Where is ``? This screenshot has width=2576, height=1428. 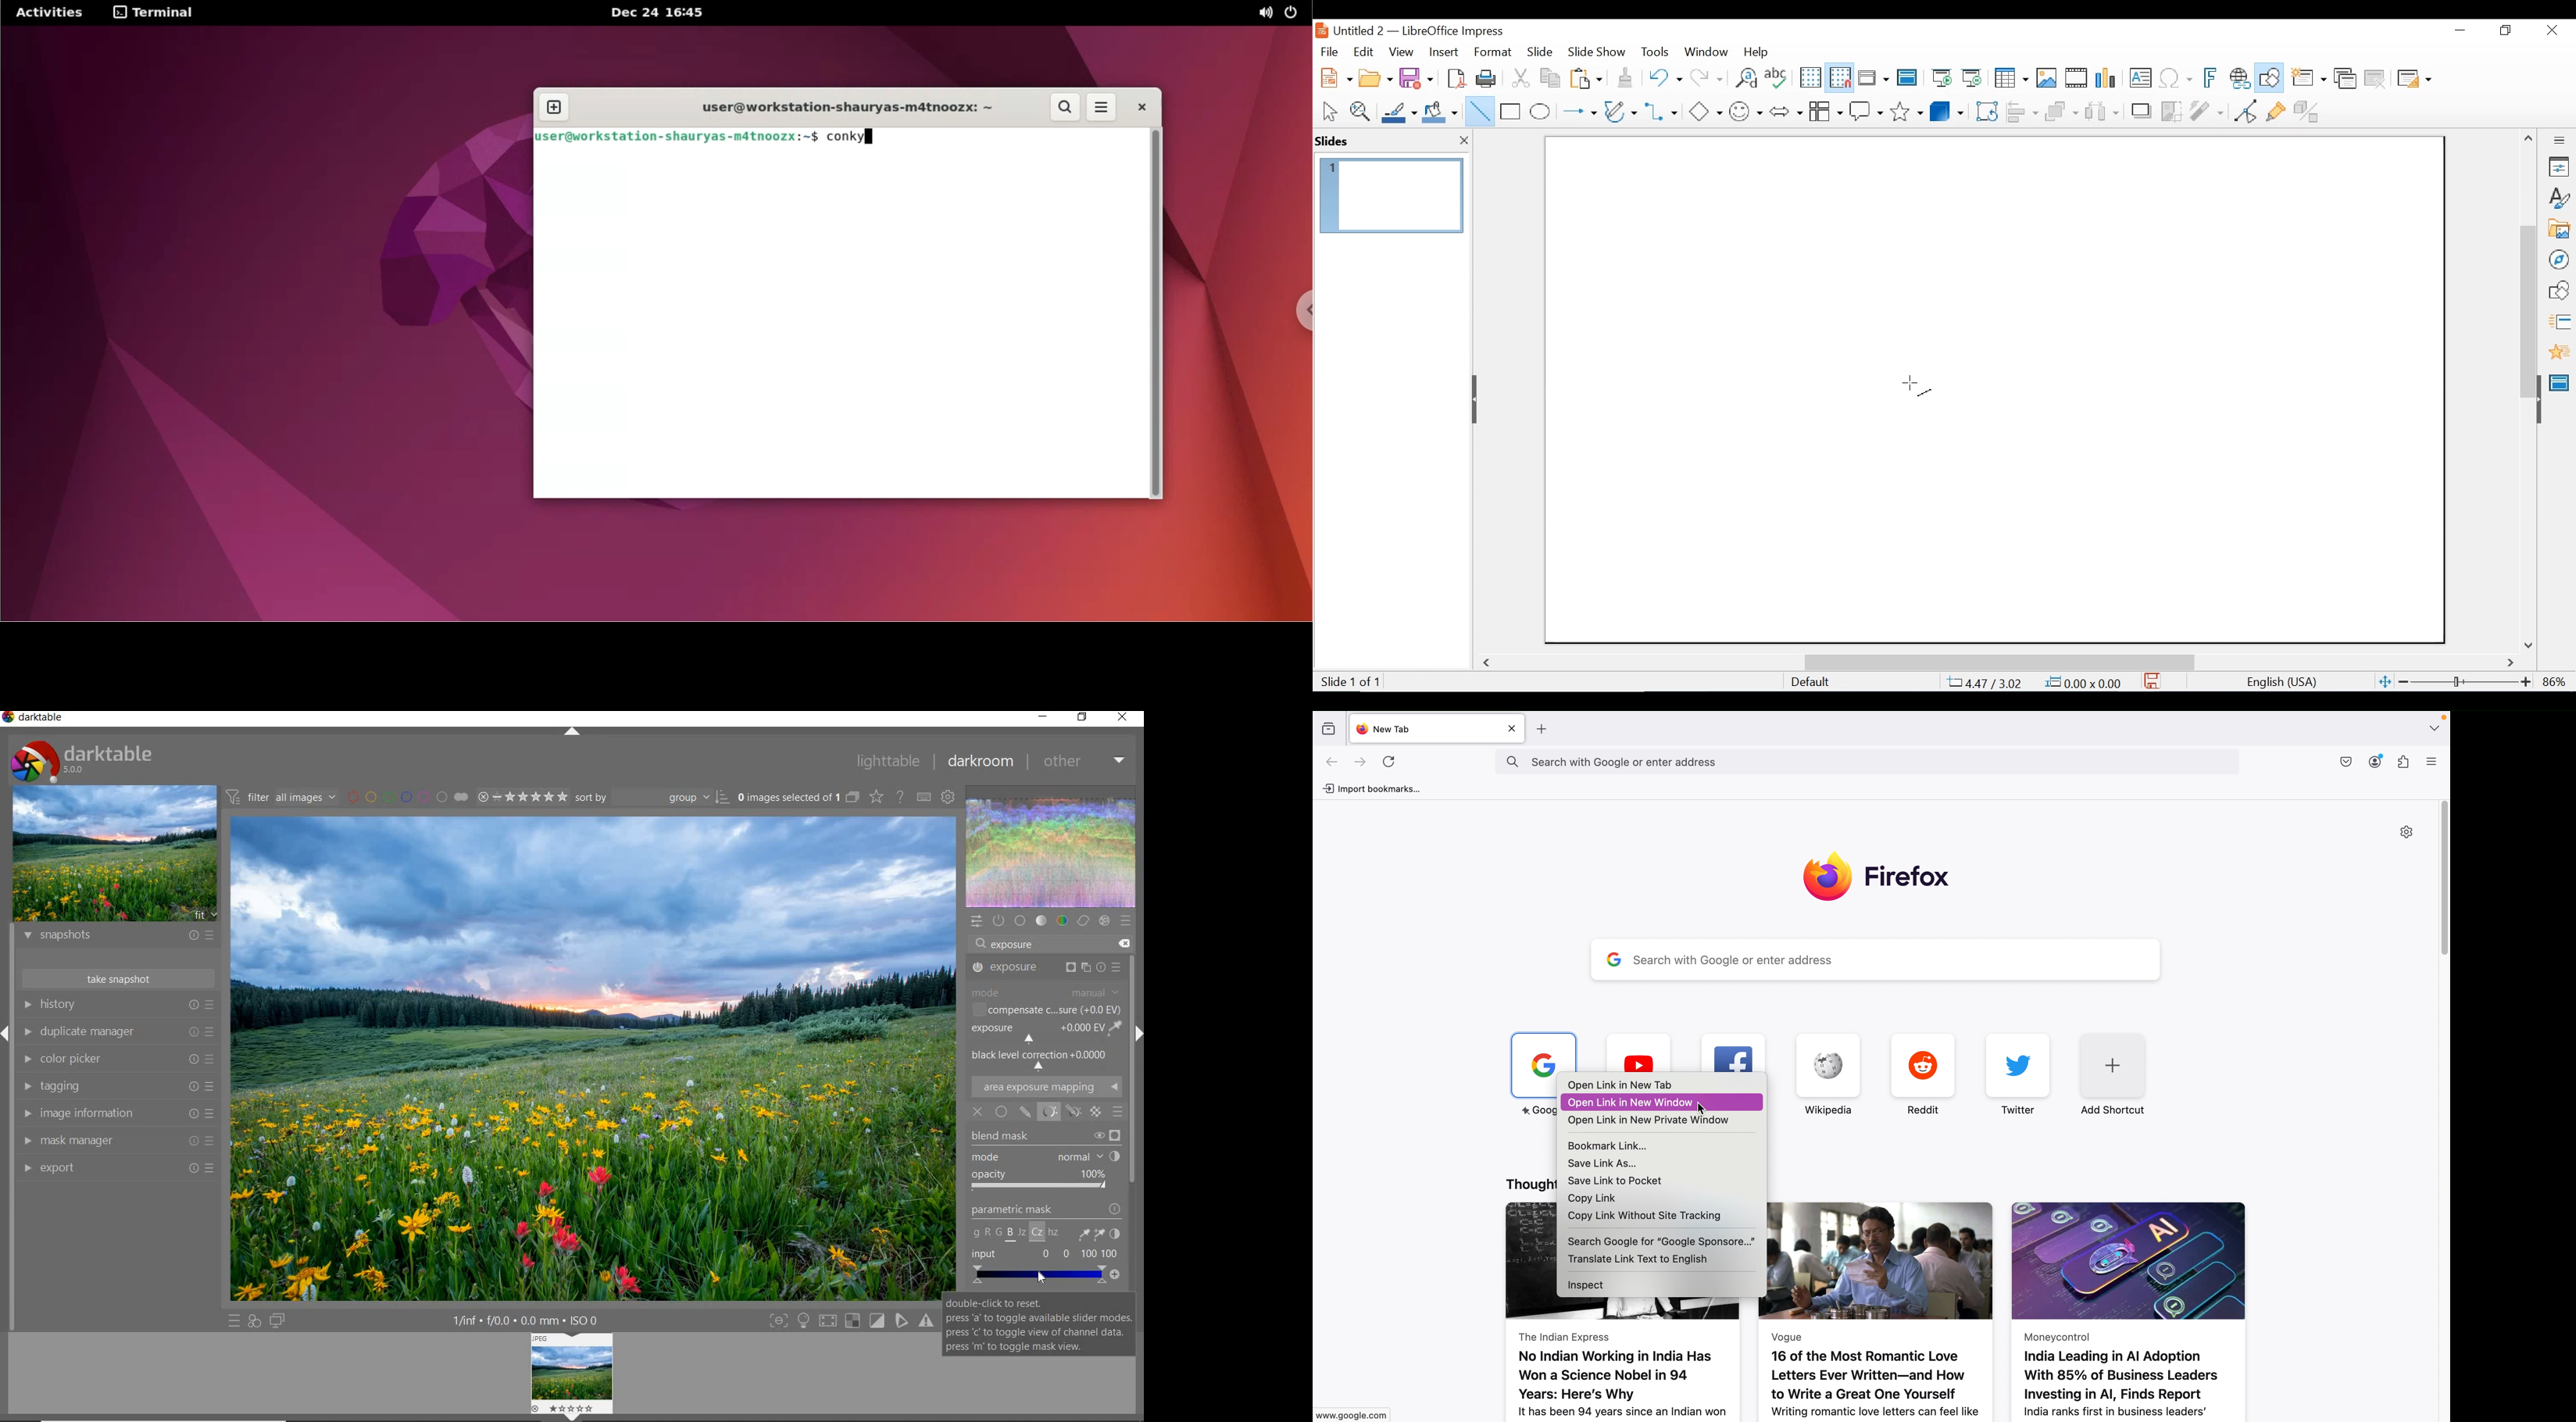
 is located at coordinates (1622, 111).